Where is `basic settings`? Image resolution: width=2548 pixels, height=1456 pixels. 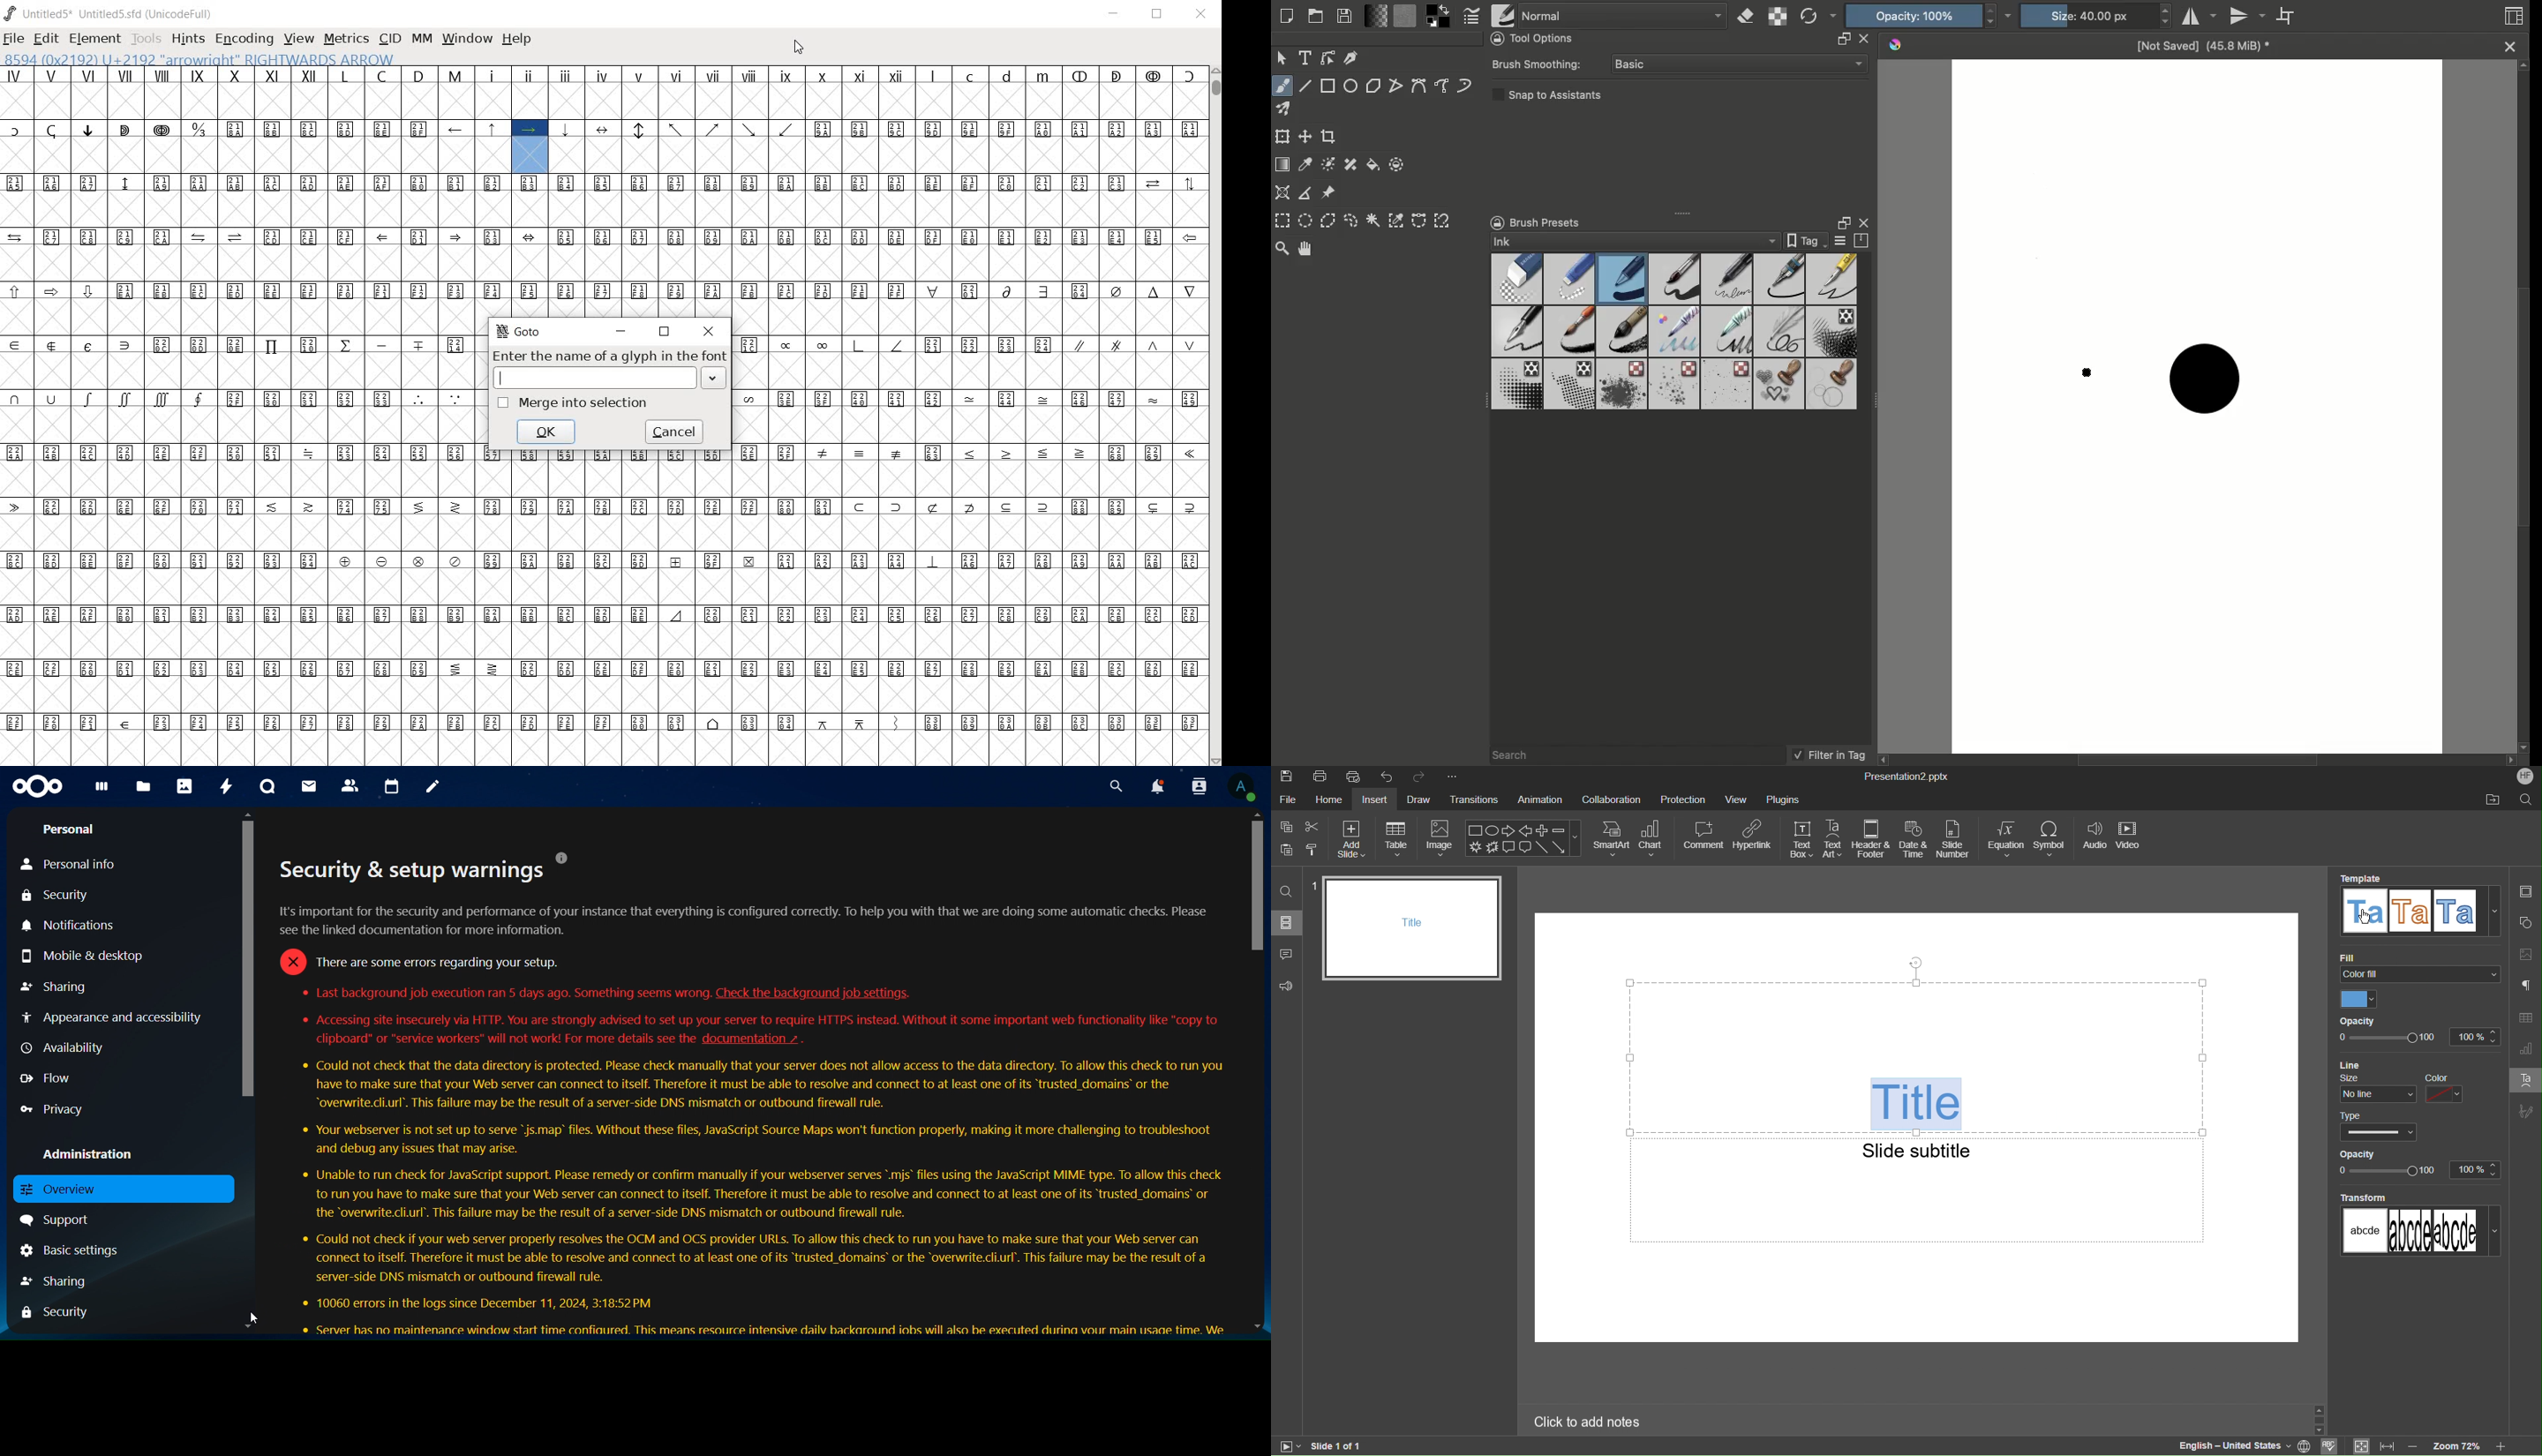 basic settings is located at coordinates (78, 1251).